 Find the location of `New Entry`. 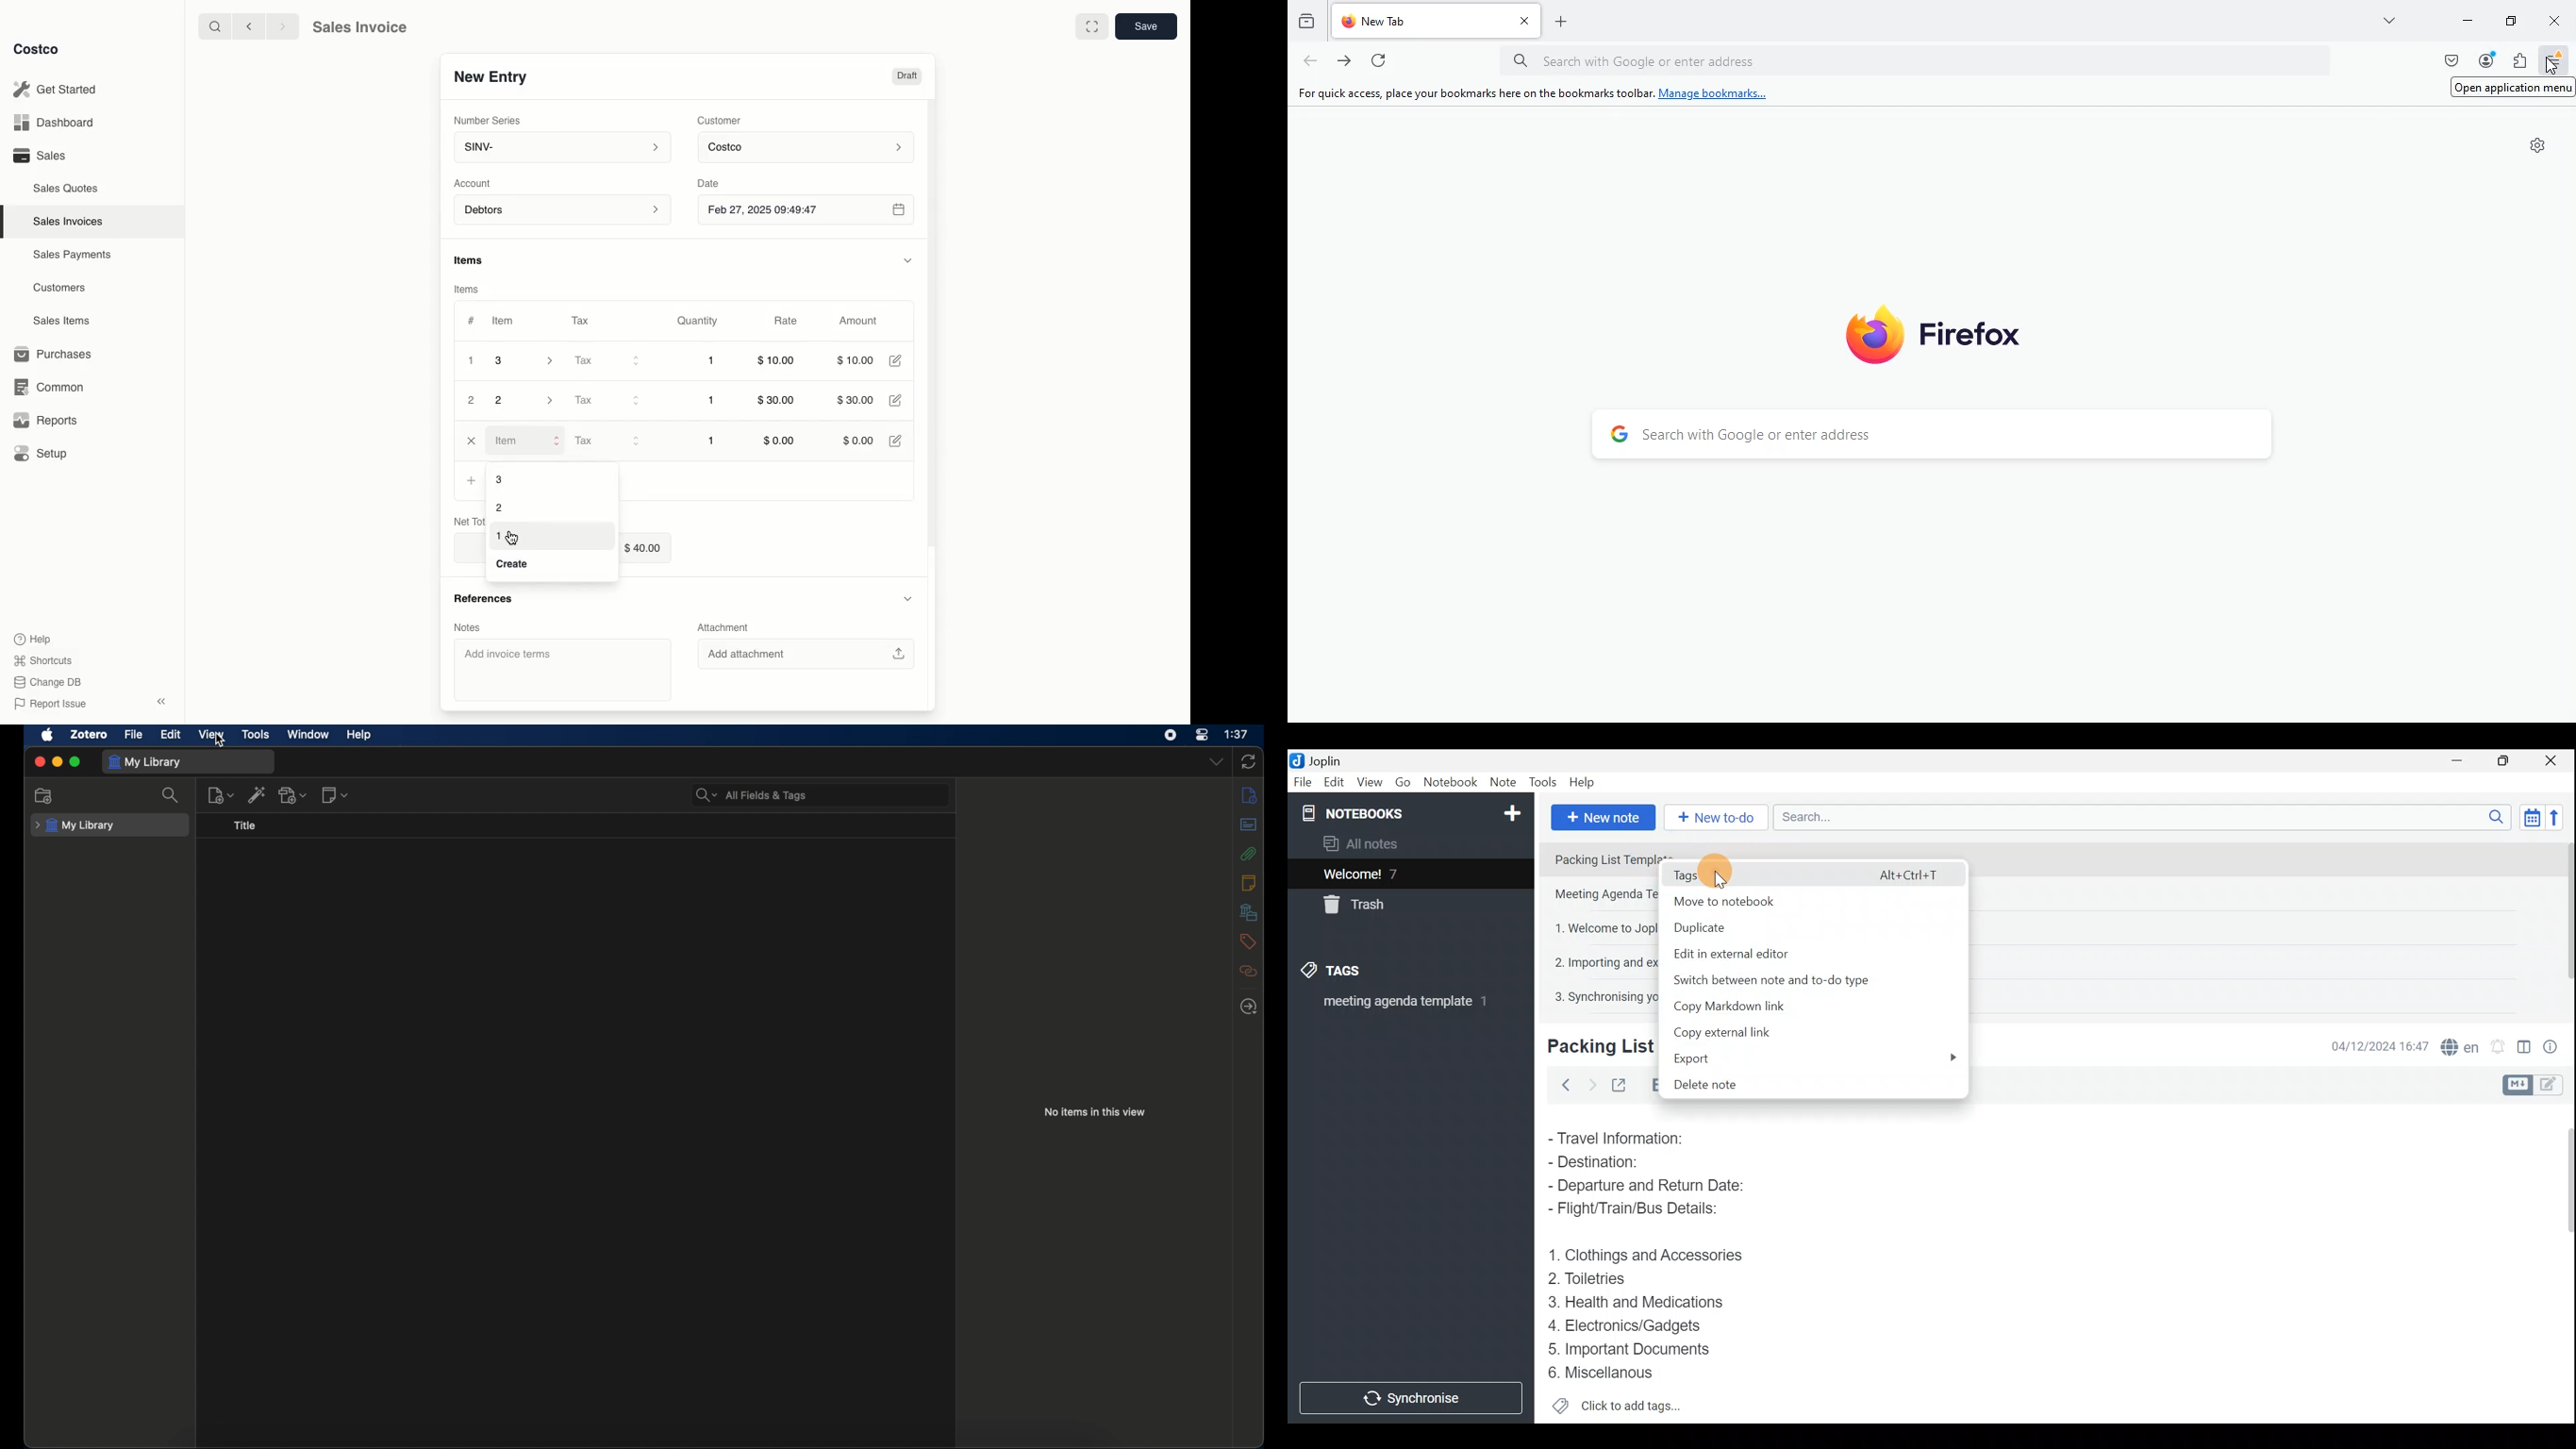

New Entry is located at coordinates (490, 77).